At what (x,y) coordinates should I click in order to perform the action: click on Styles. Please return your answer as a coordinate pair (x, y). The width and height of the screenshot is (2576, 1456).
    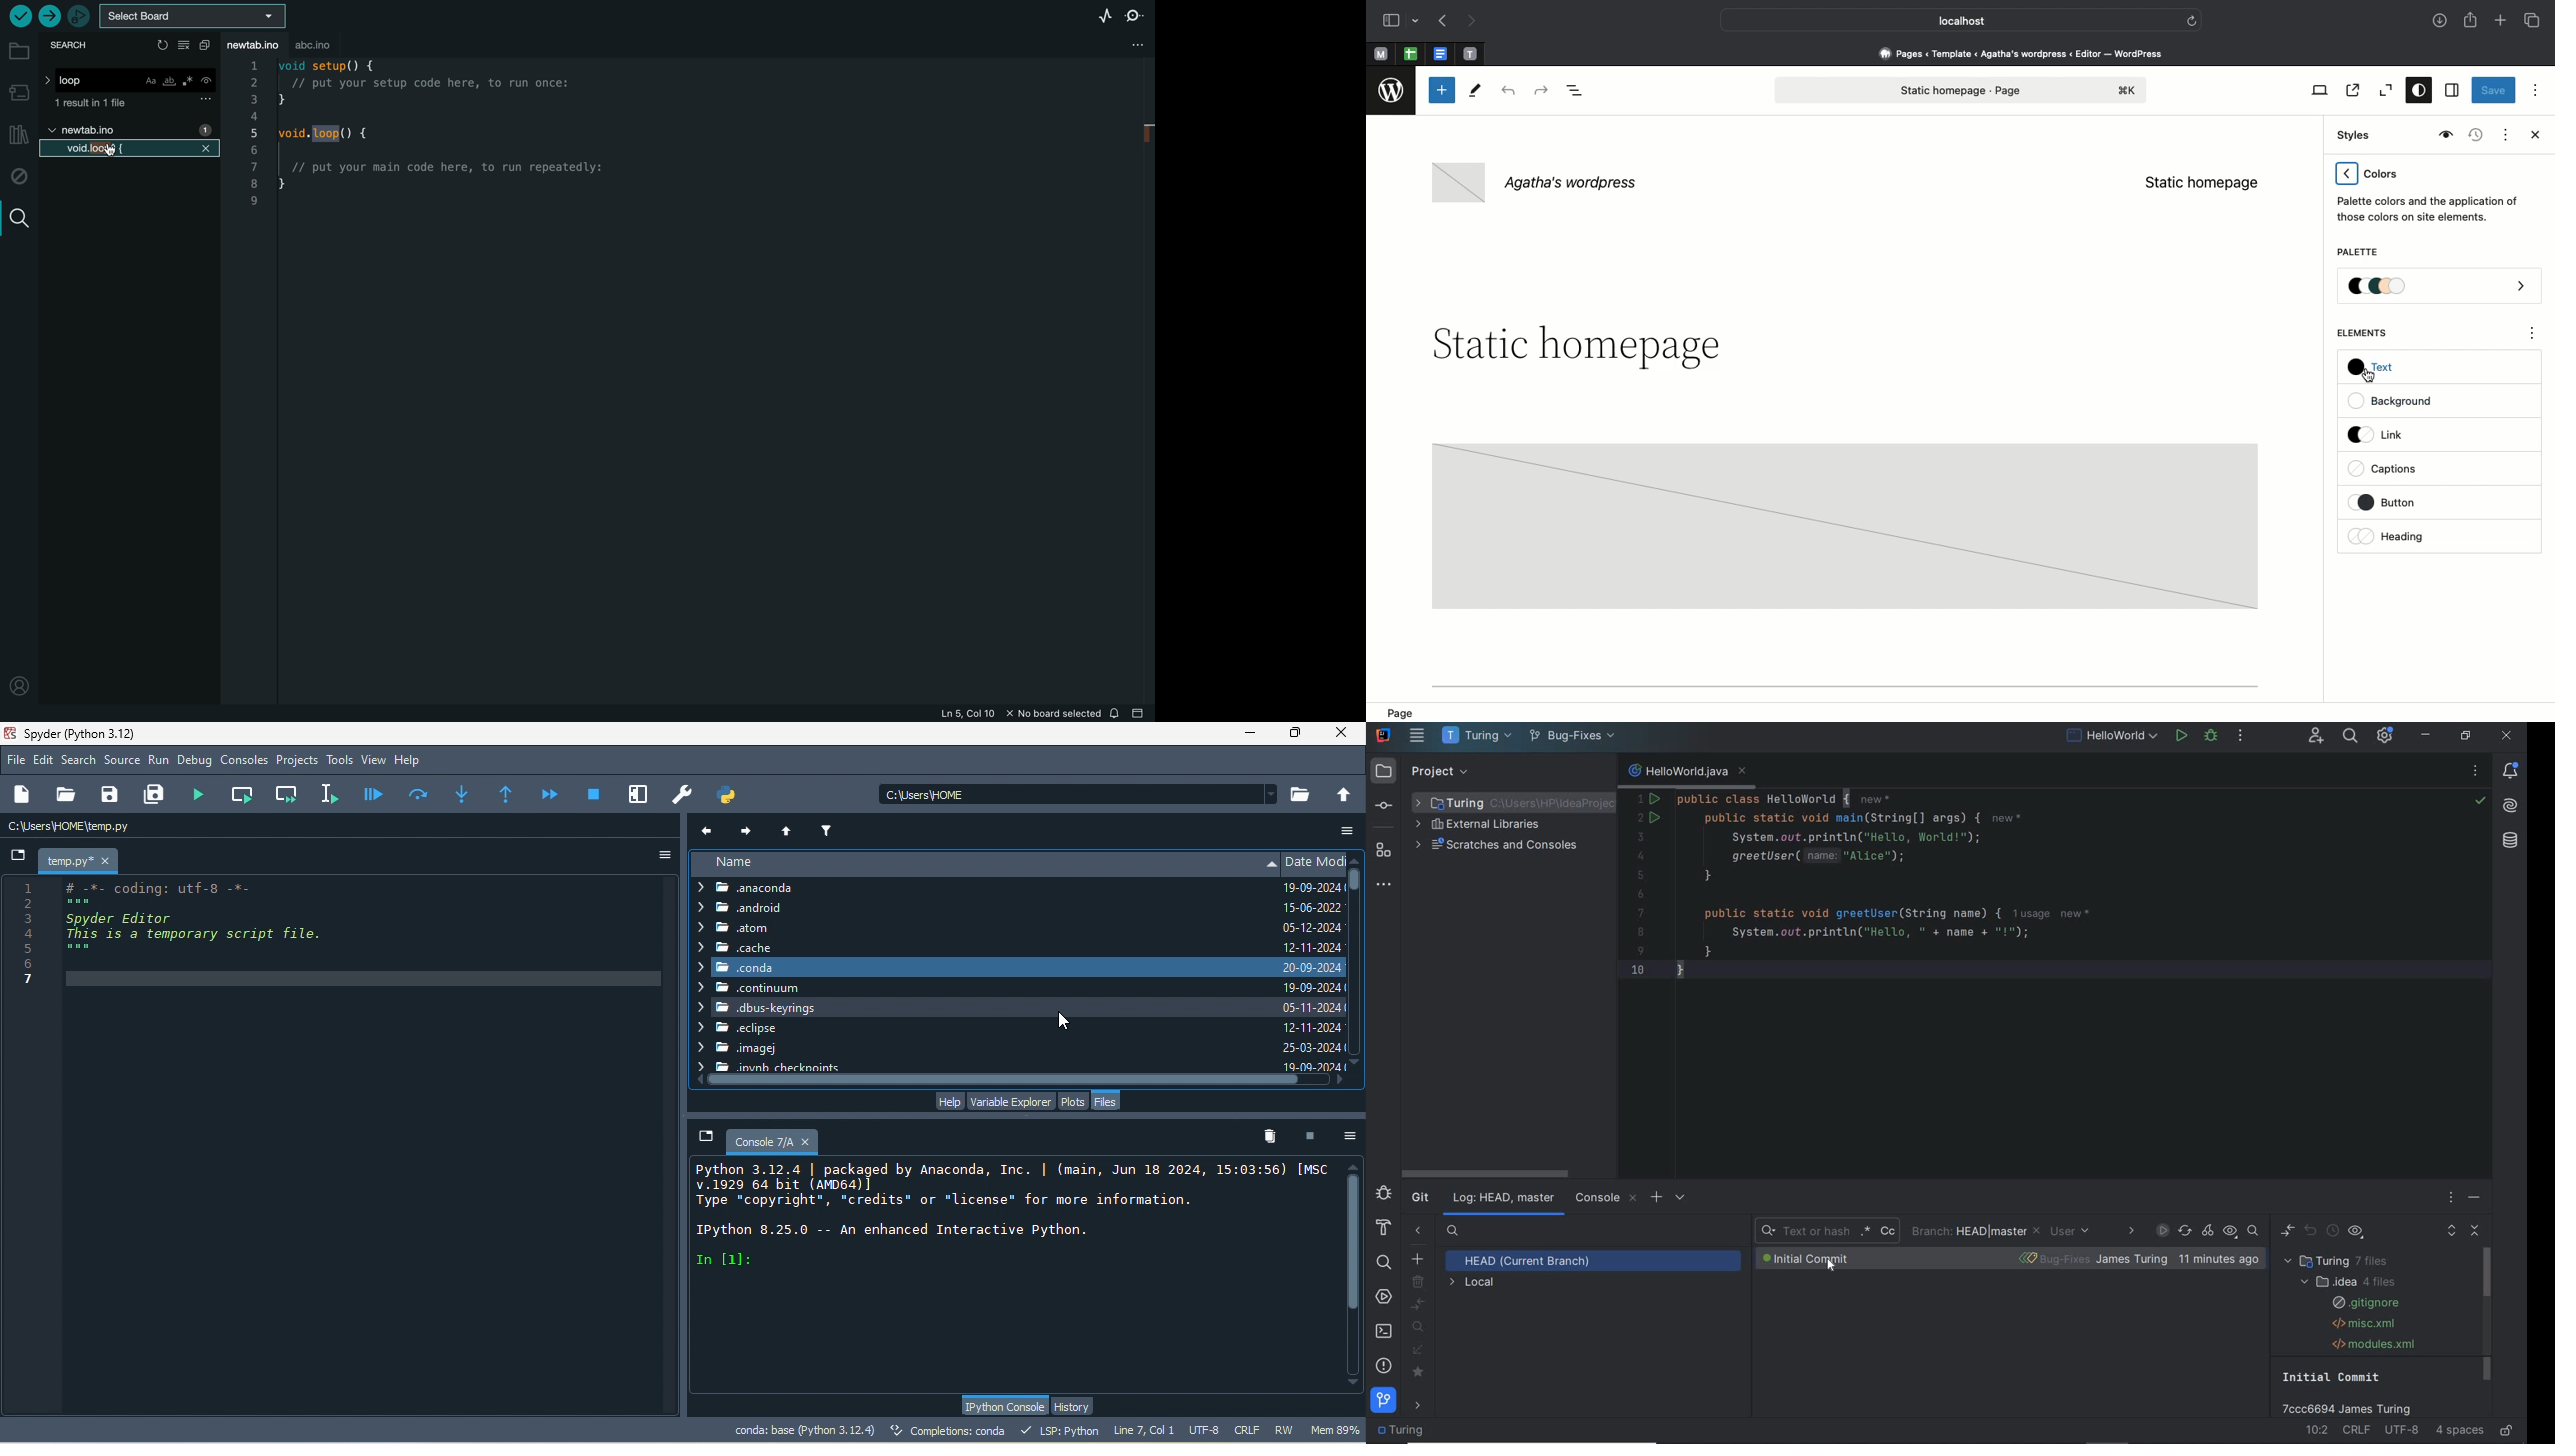
    Looking at the image, I should click on (2351, 135).